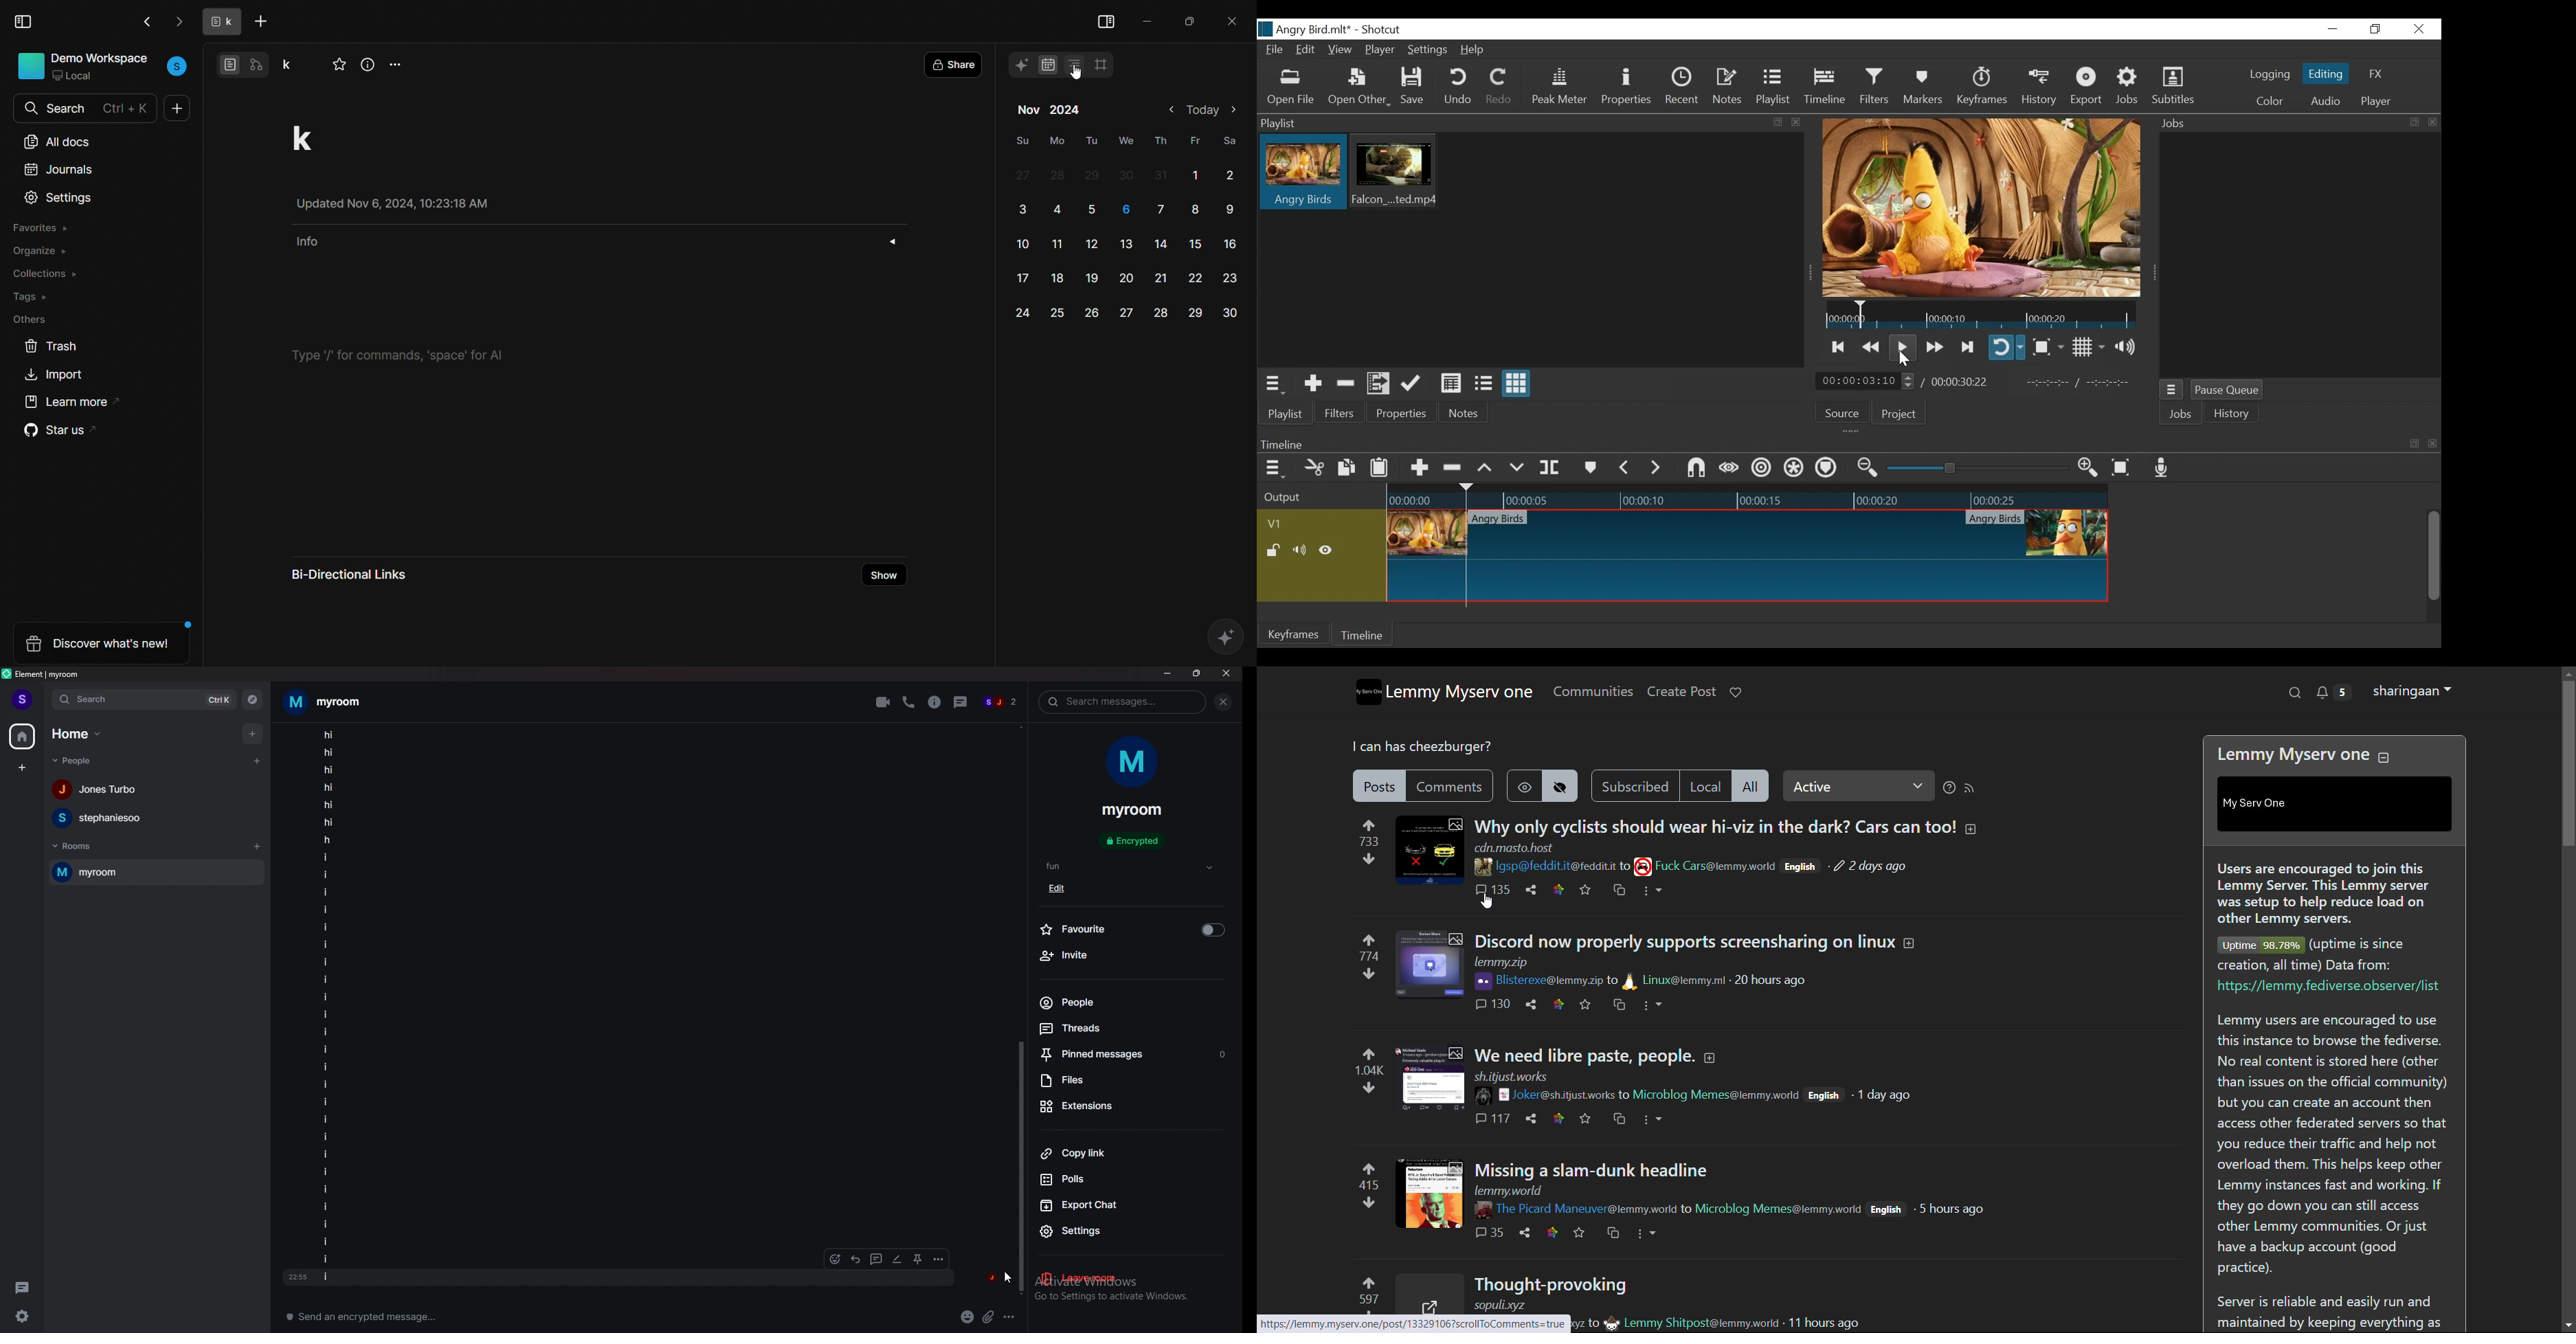 This screenshot has height=1344, width=2576. Describe the element at coordinates (1585, 1004) in the screenshot. I see `favorites` at that location.